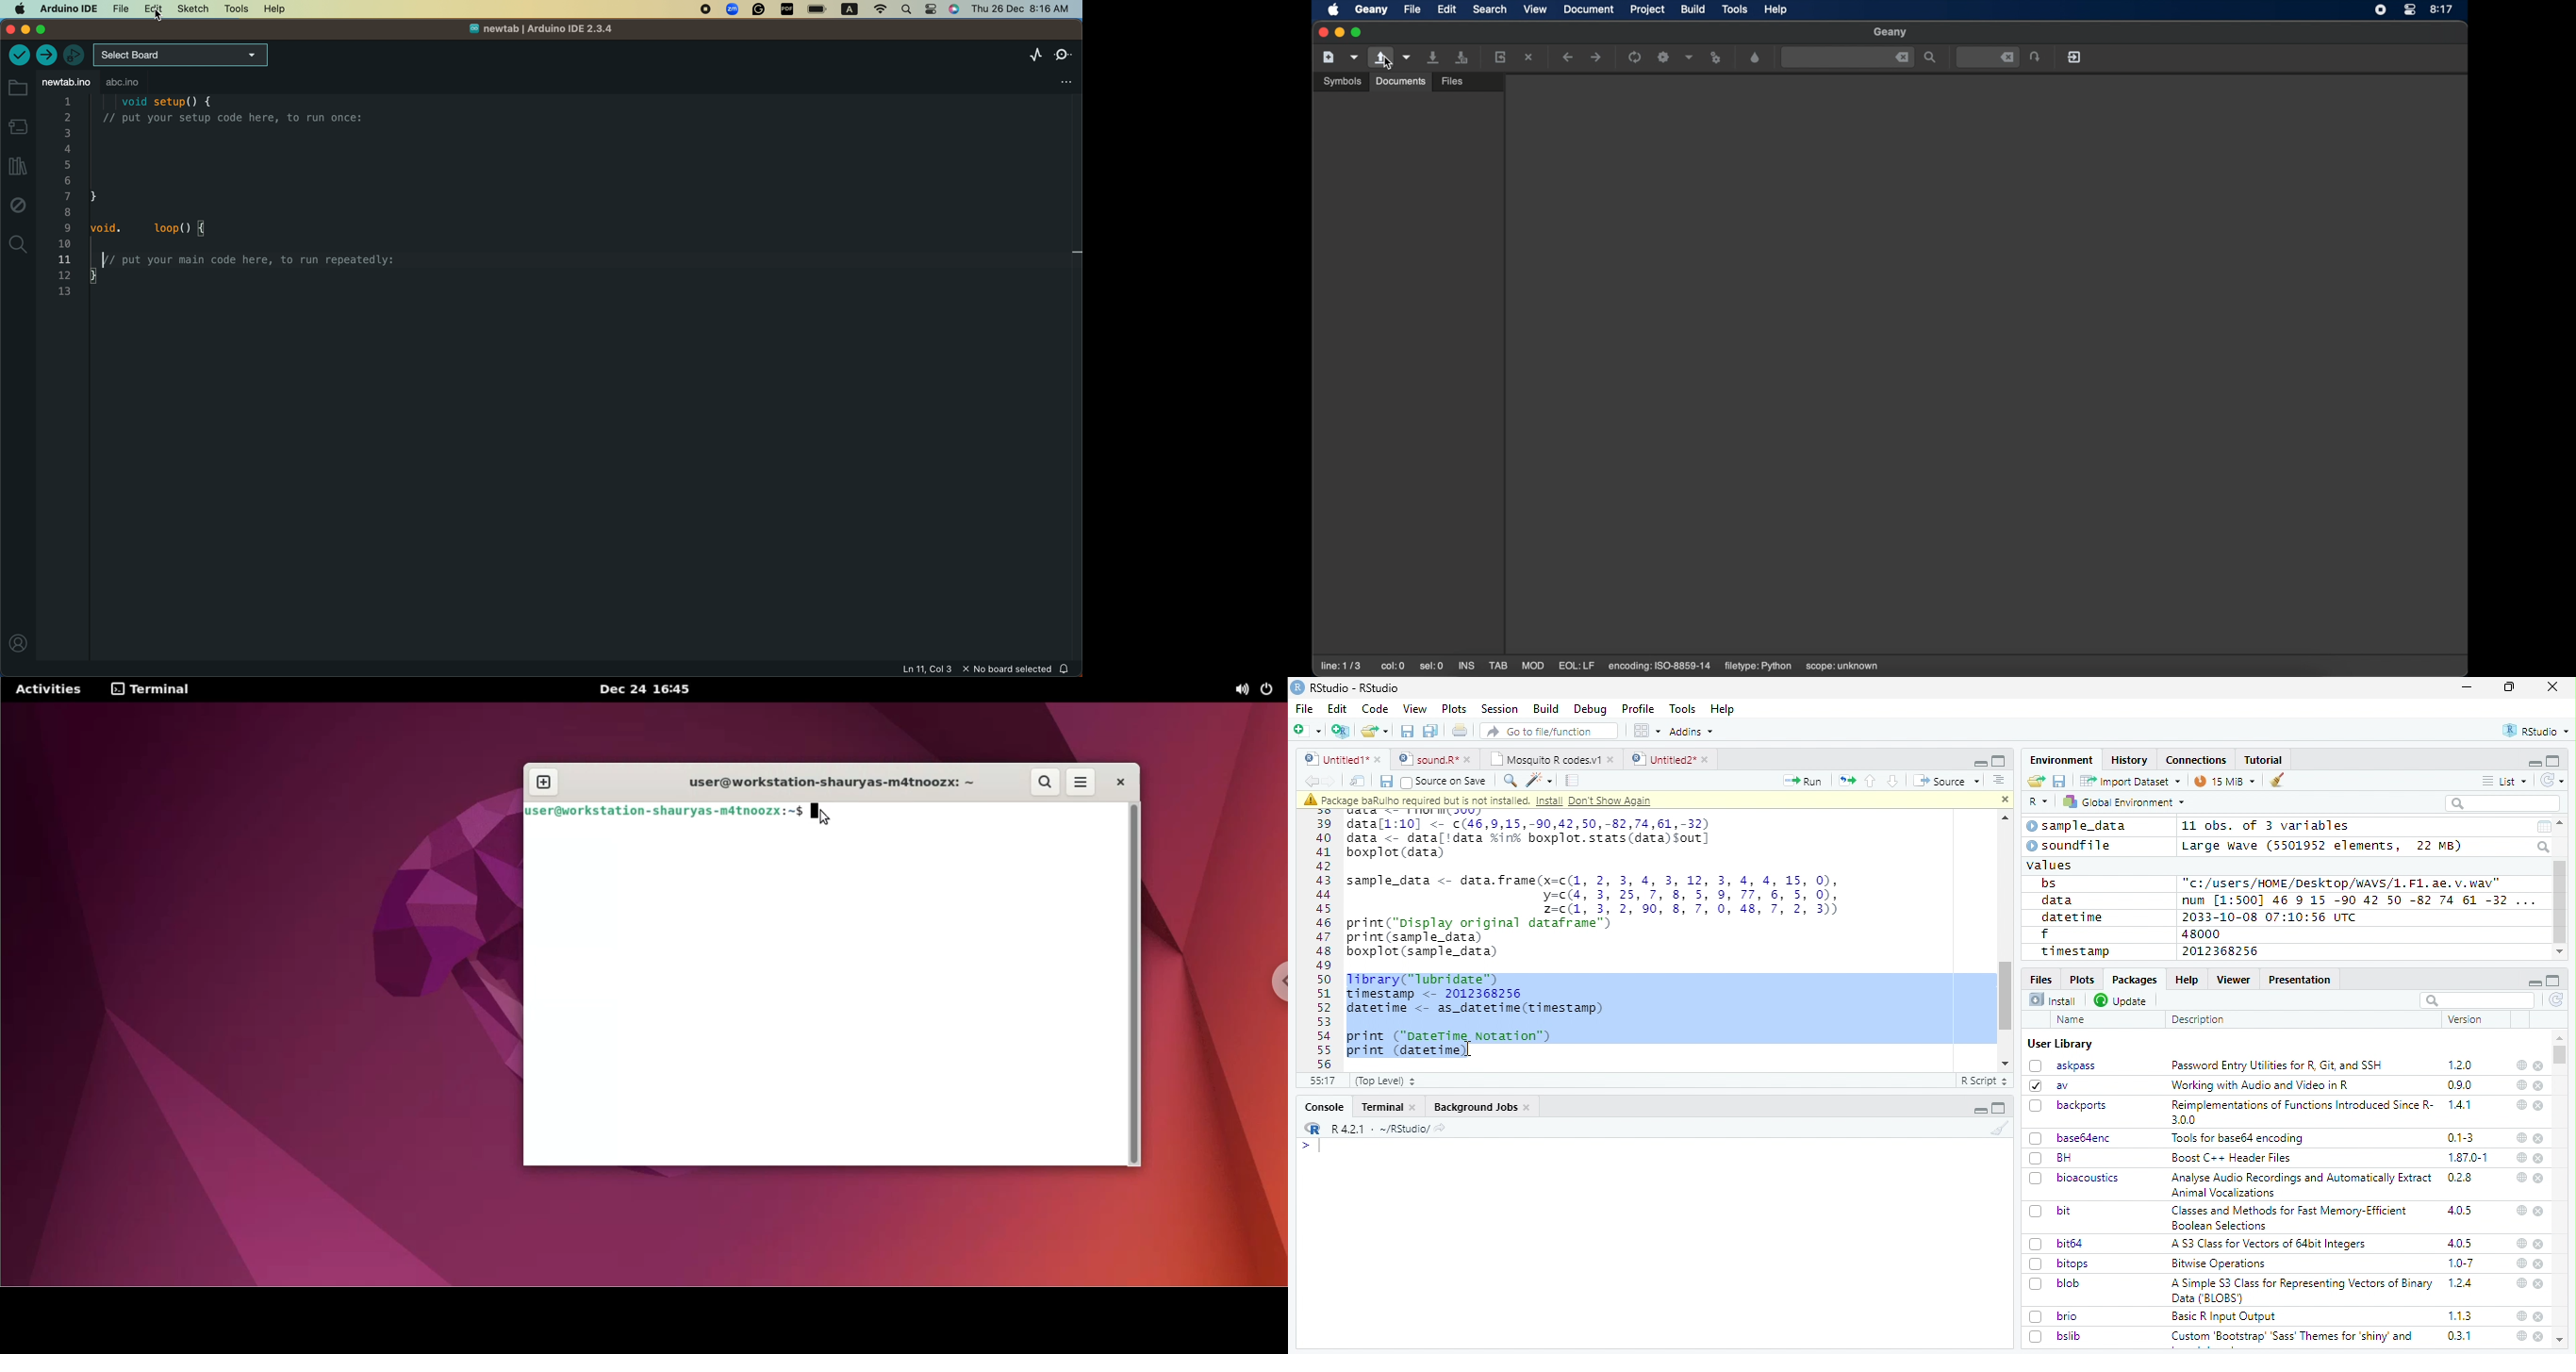  I want to click on 1.2.4, so click(2462, 1282).